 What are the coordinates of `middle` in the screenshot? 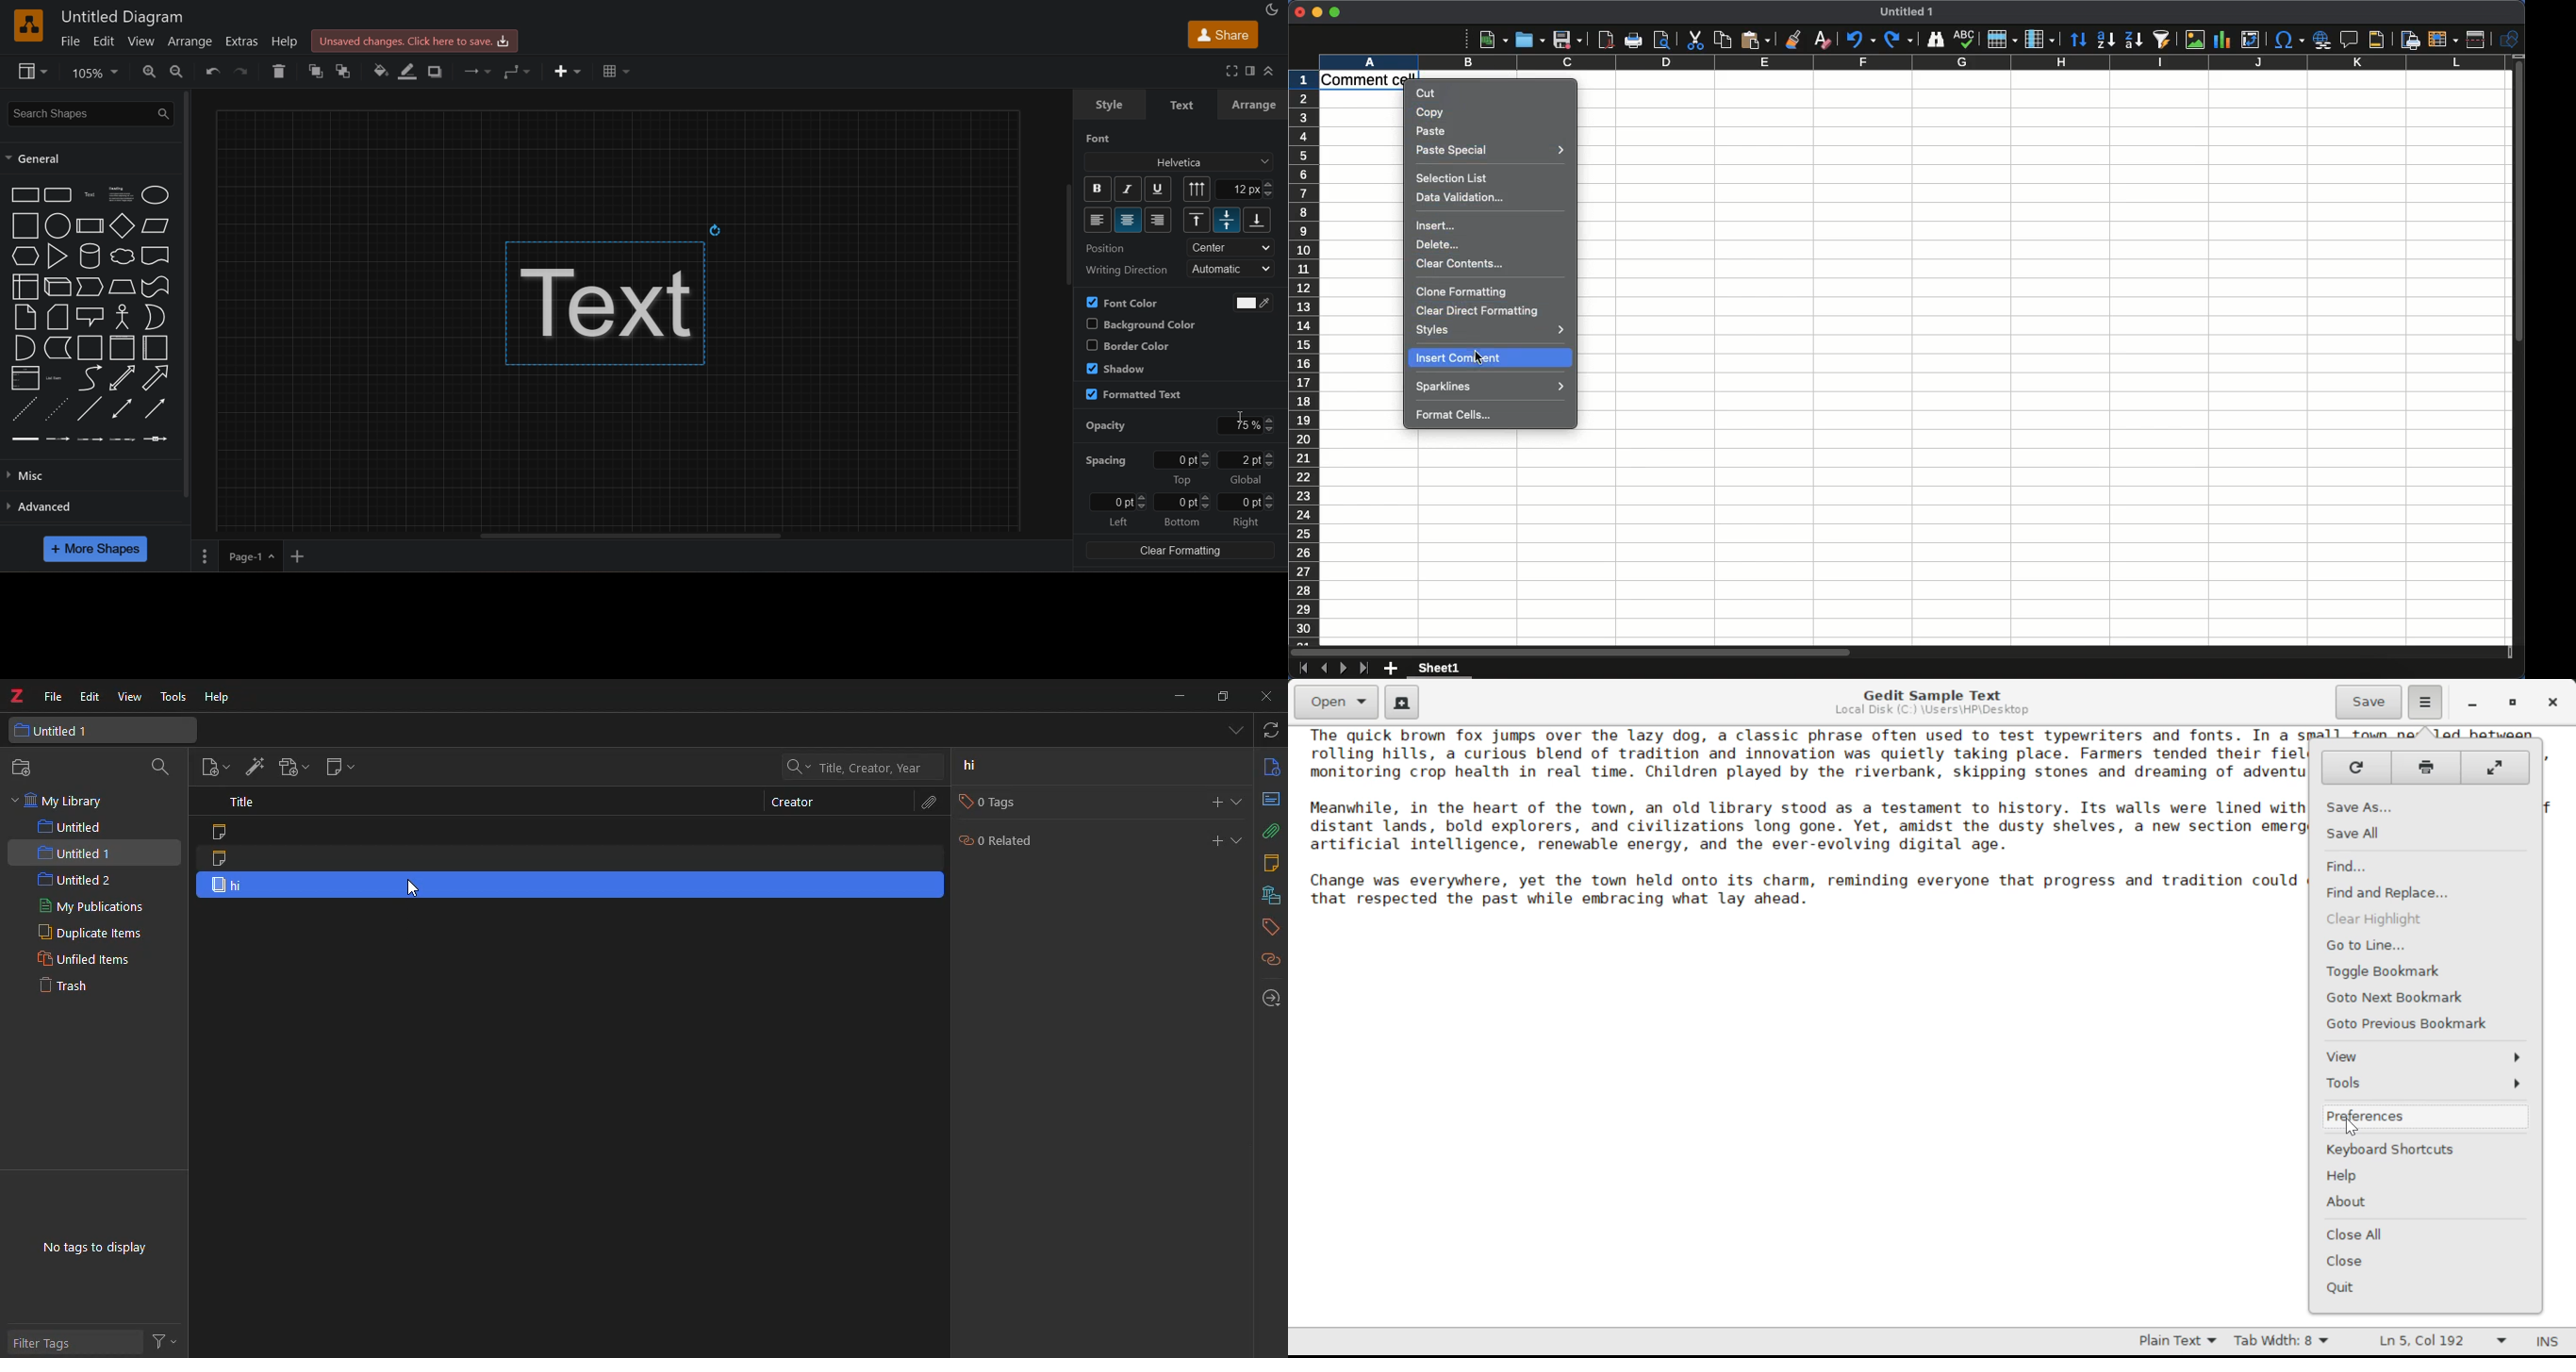 It's located at (1226, 220).